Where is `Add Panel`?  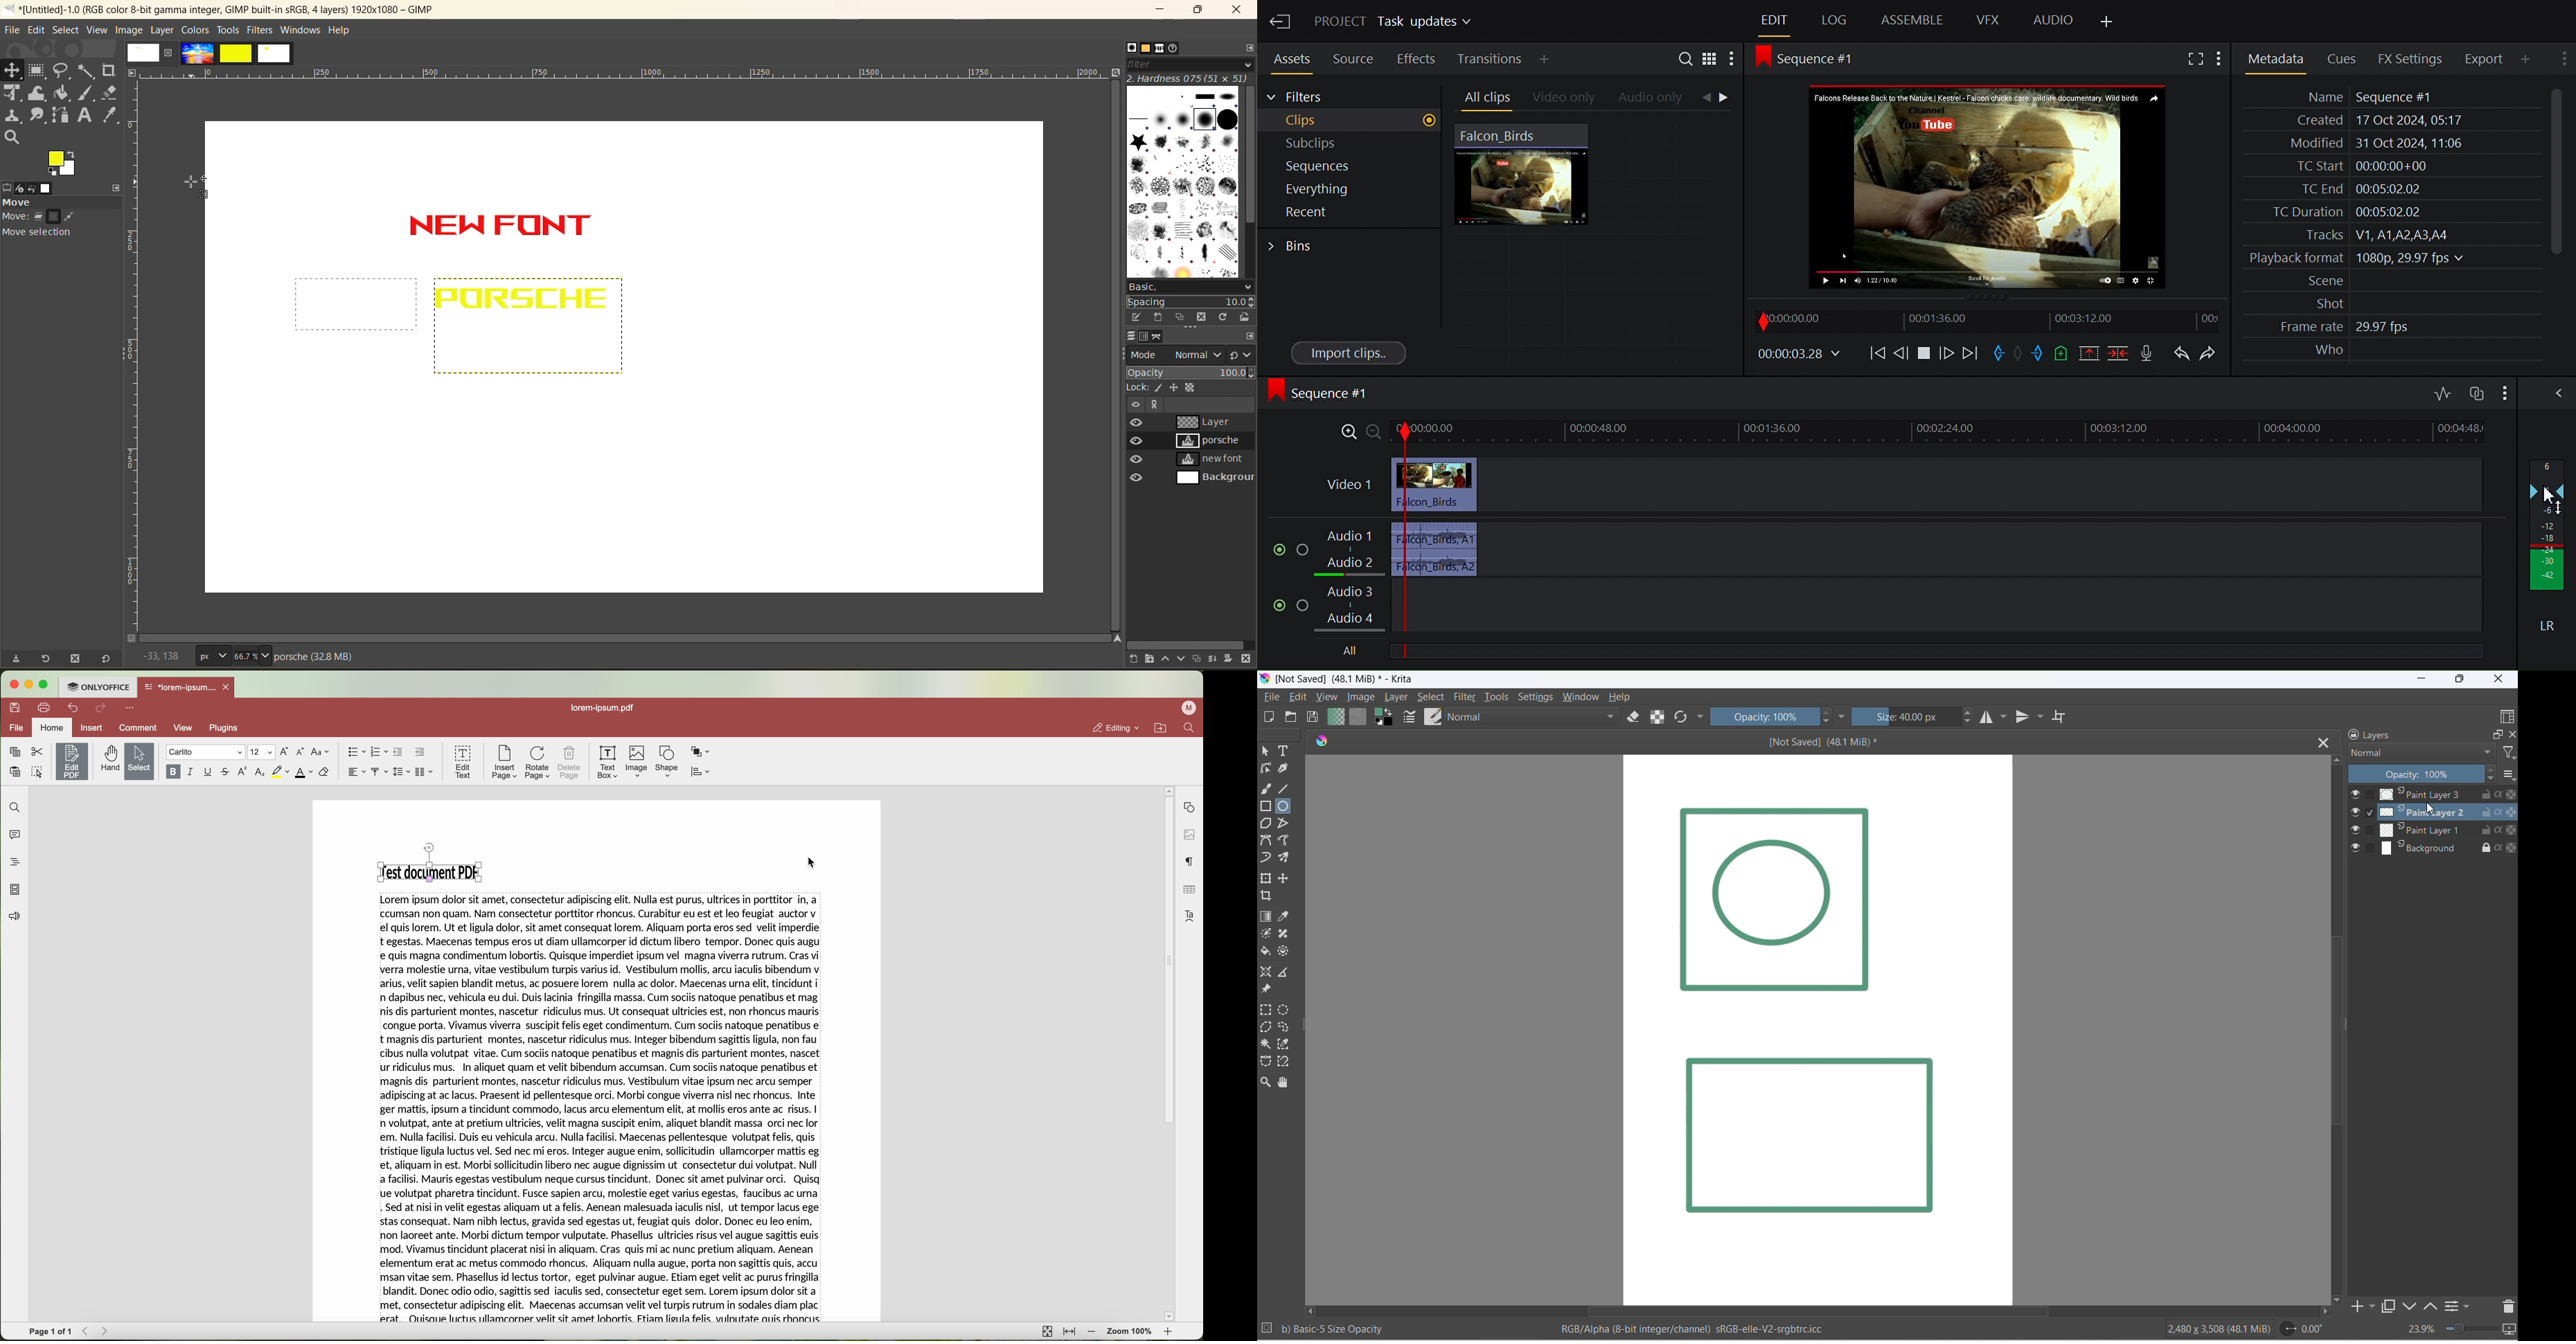
Add Panel is located at coordinates (2525, 58).